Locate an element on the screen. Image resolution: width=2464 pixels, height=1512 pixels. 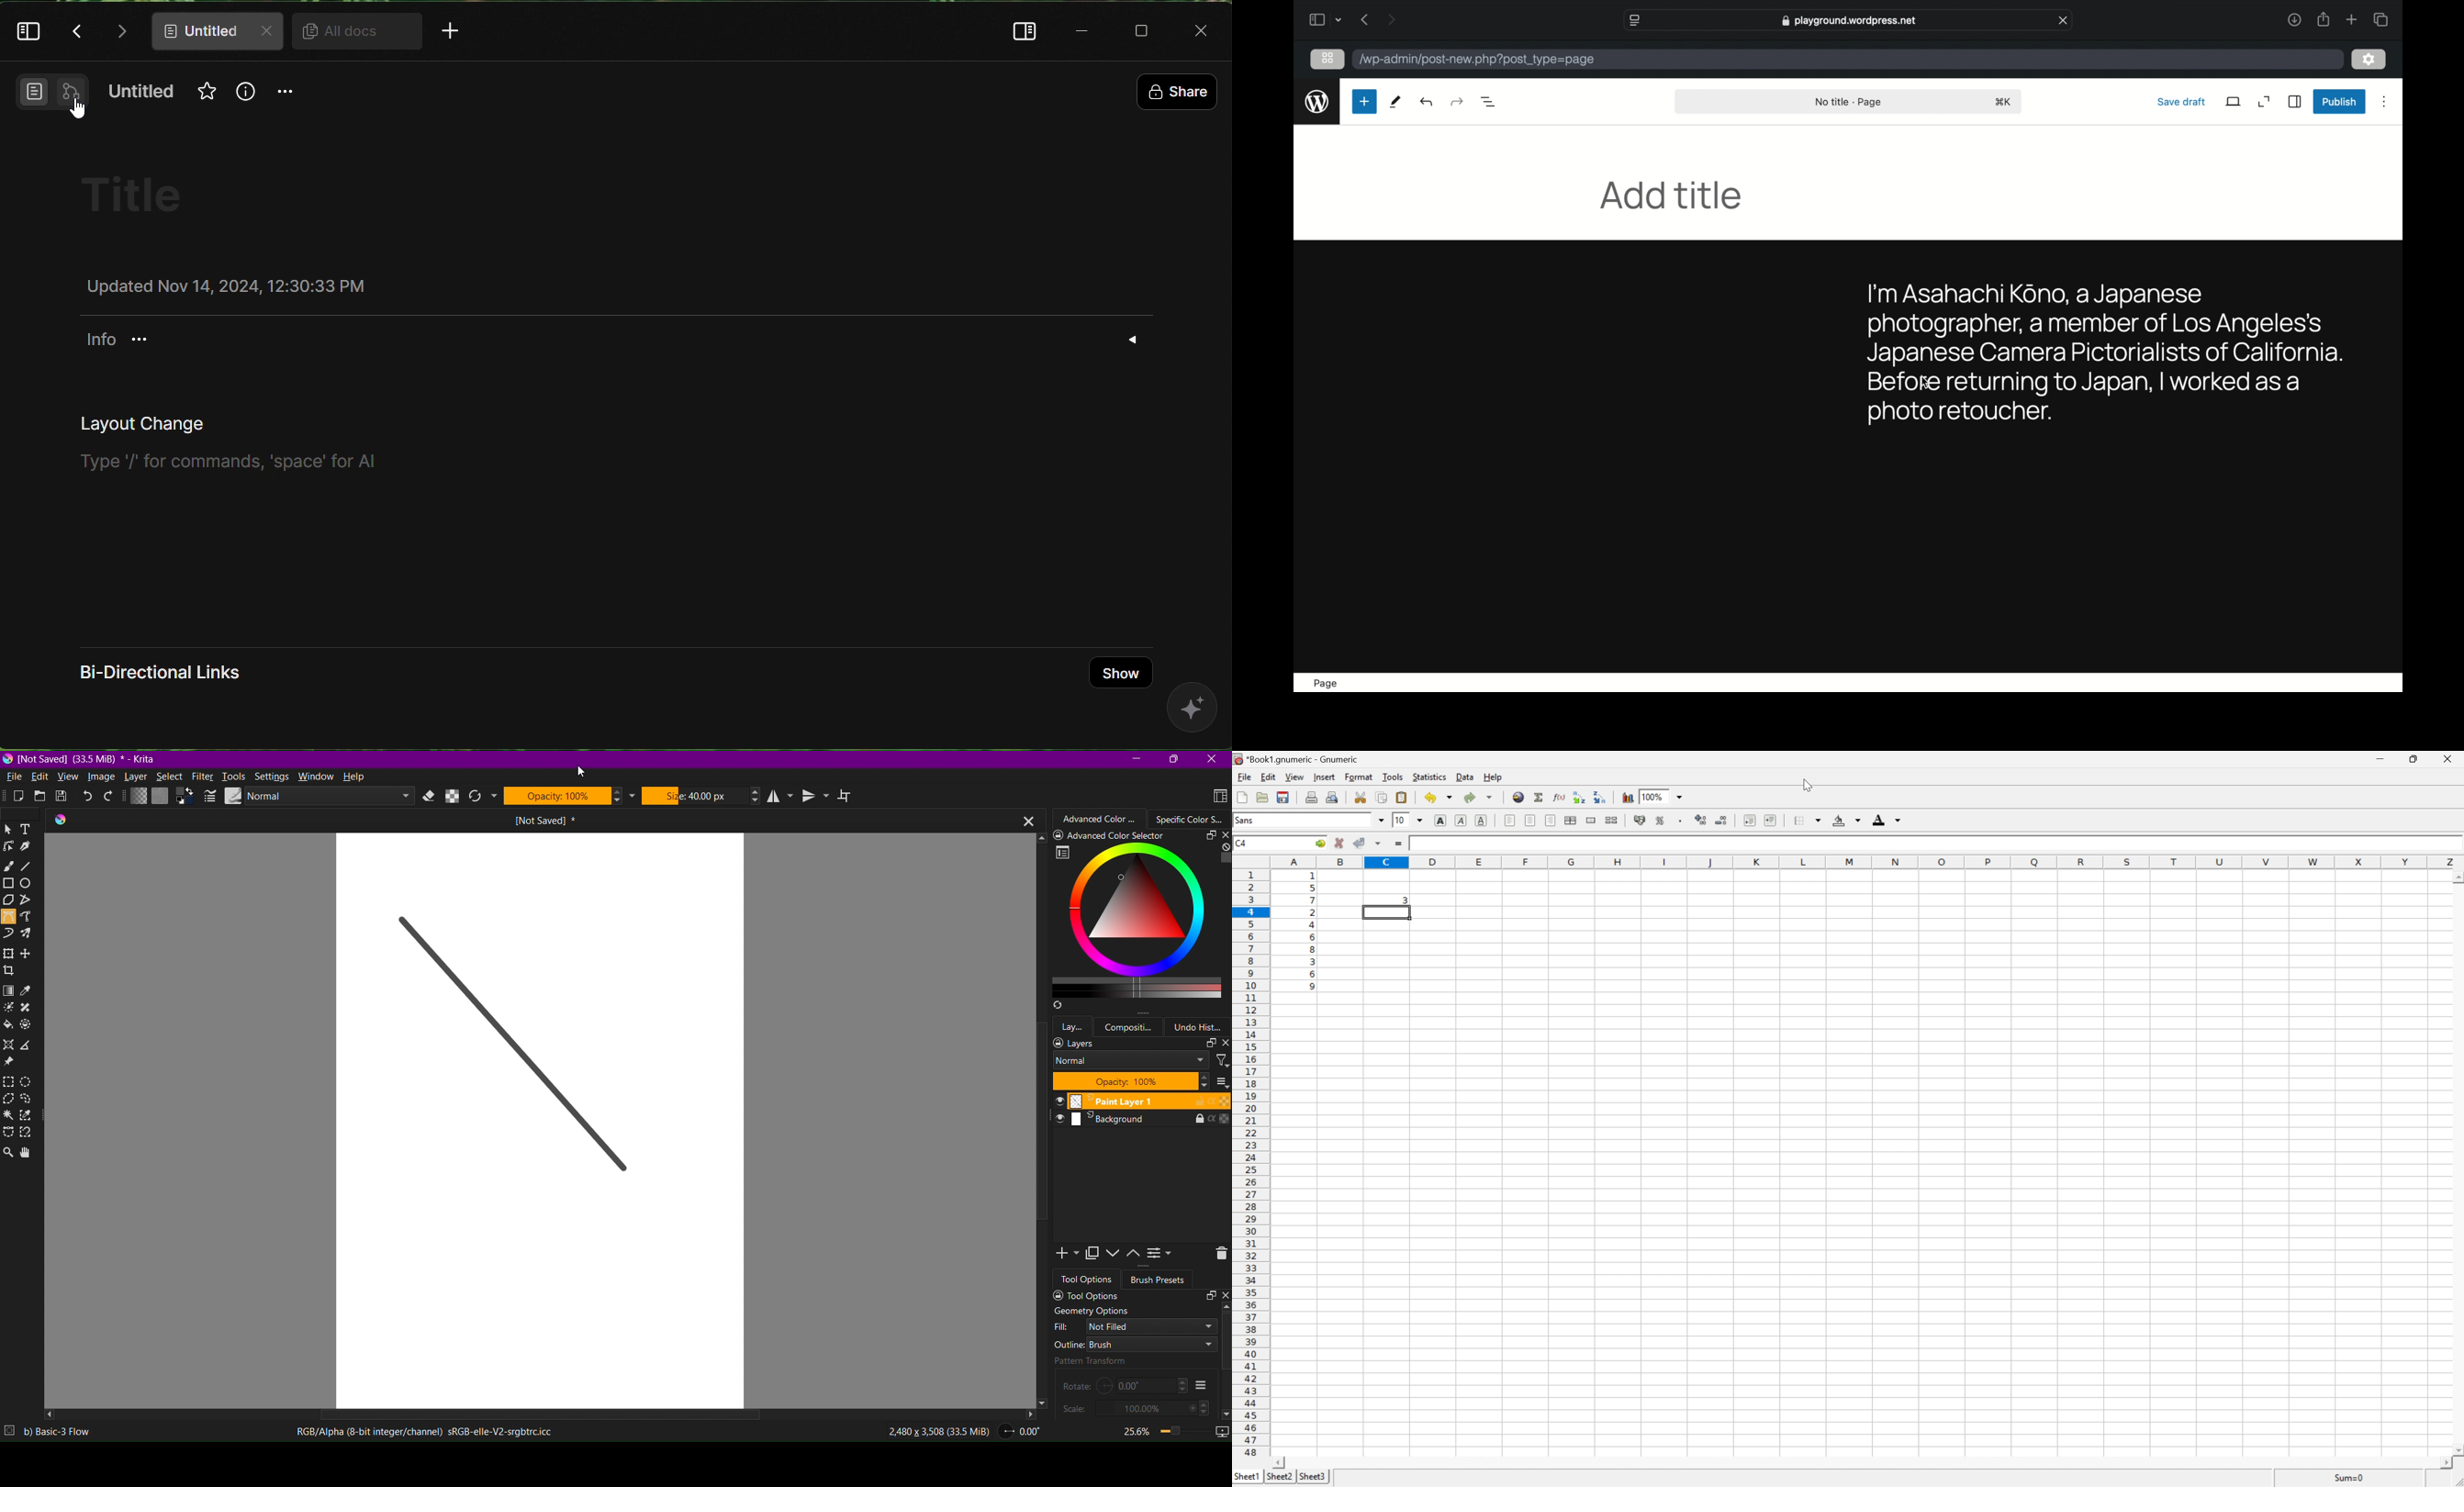
Help is located at coordinates (358, 778).